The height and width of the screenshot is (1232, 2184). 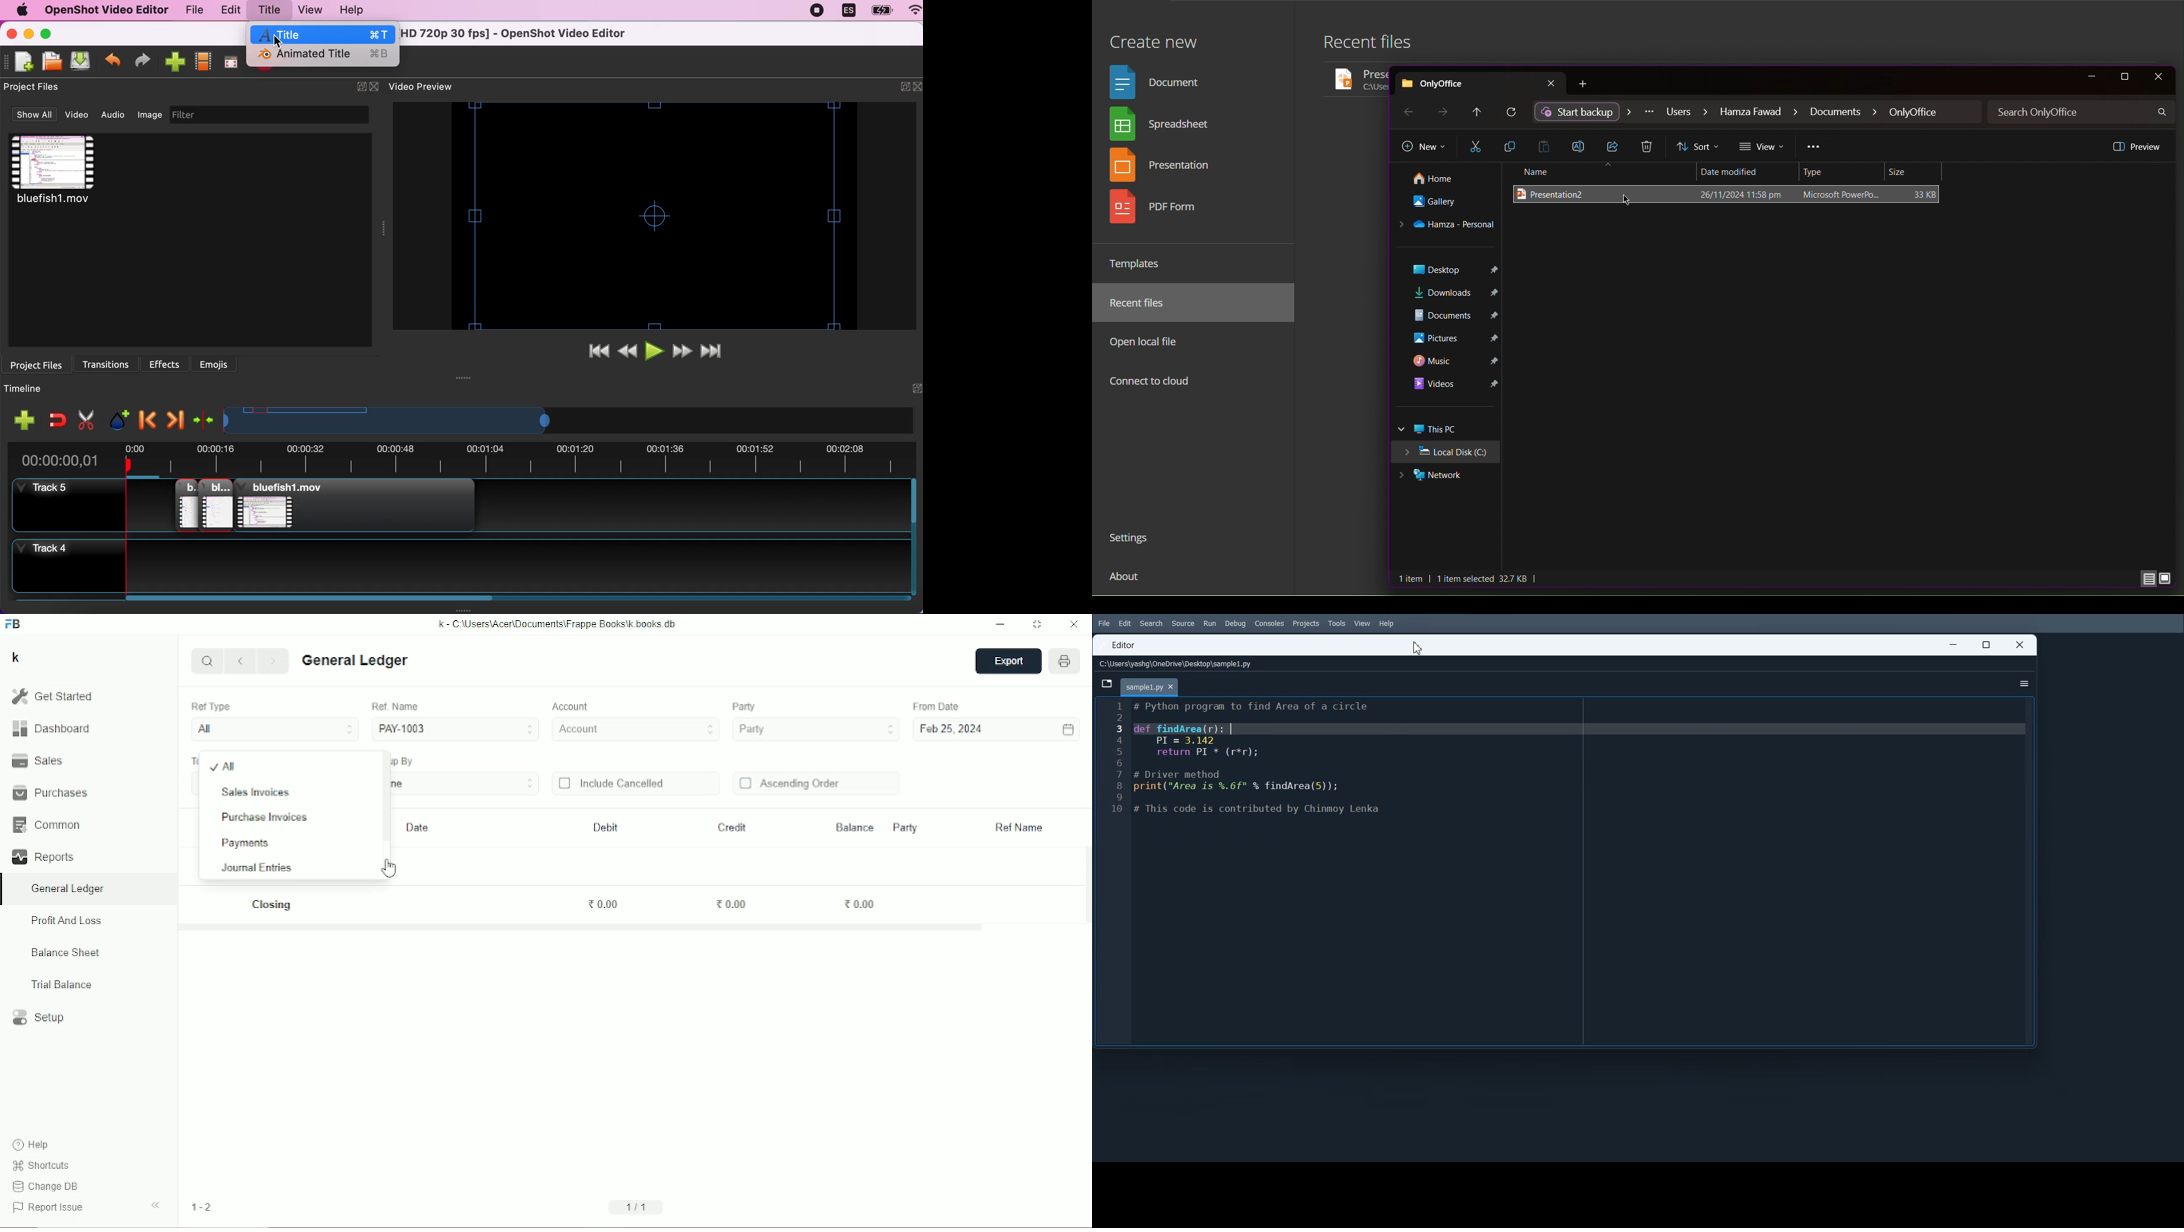 What do you see at coordinates (1444, 205) in the screenshot?
I see `Gallery` at bounding box center [1444, 205].